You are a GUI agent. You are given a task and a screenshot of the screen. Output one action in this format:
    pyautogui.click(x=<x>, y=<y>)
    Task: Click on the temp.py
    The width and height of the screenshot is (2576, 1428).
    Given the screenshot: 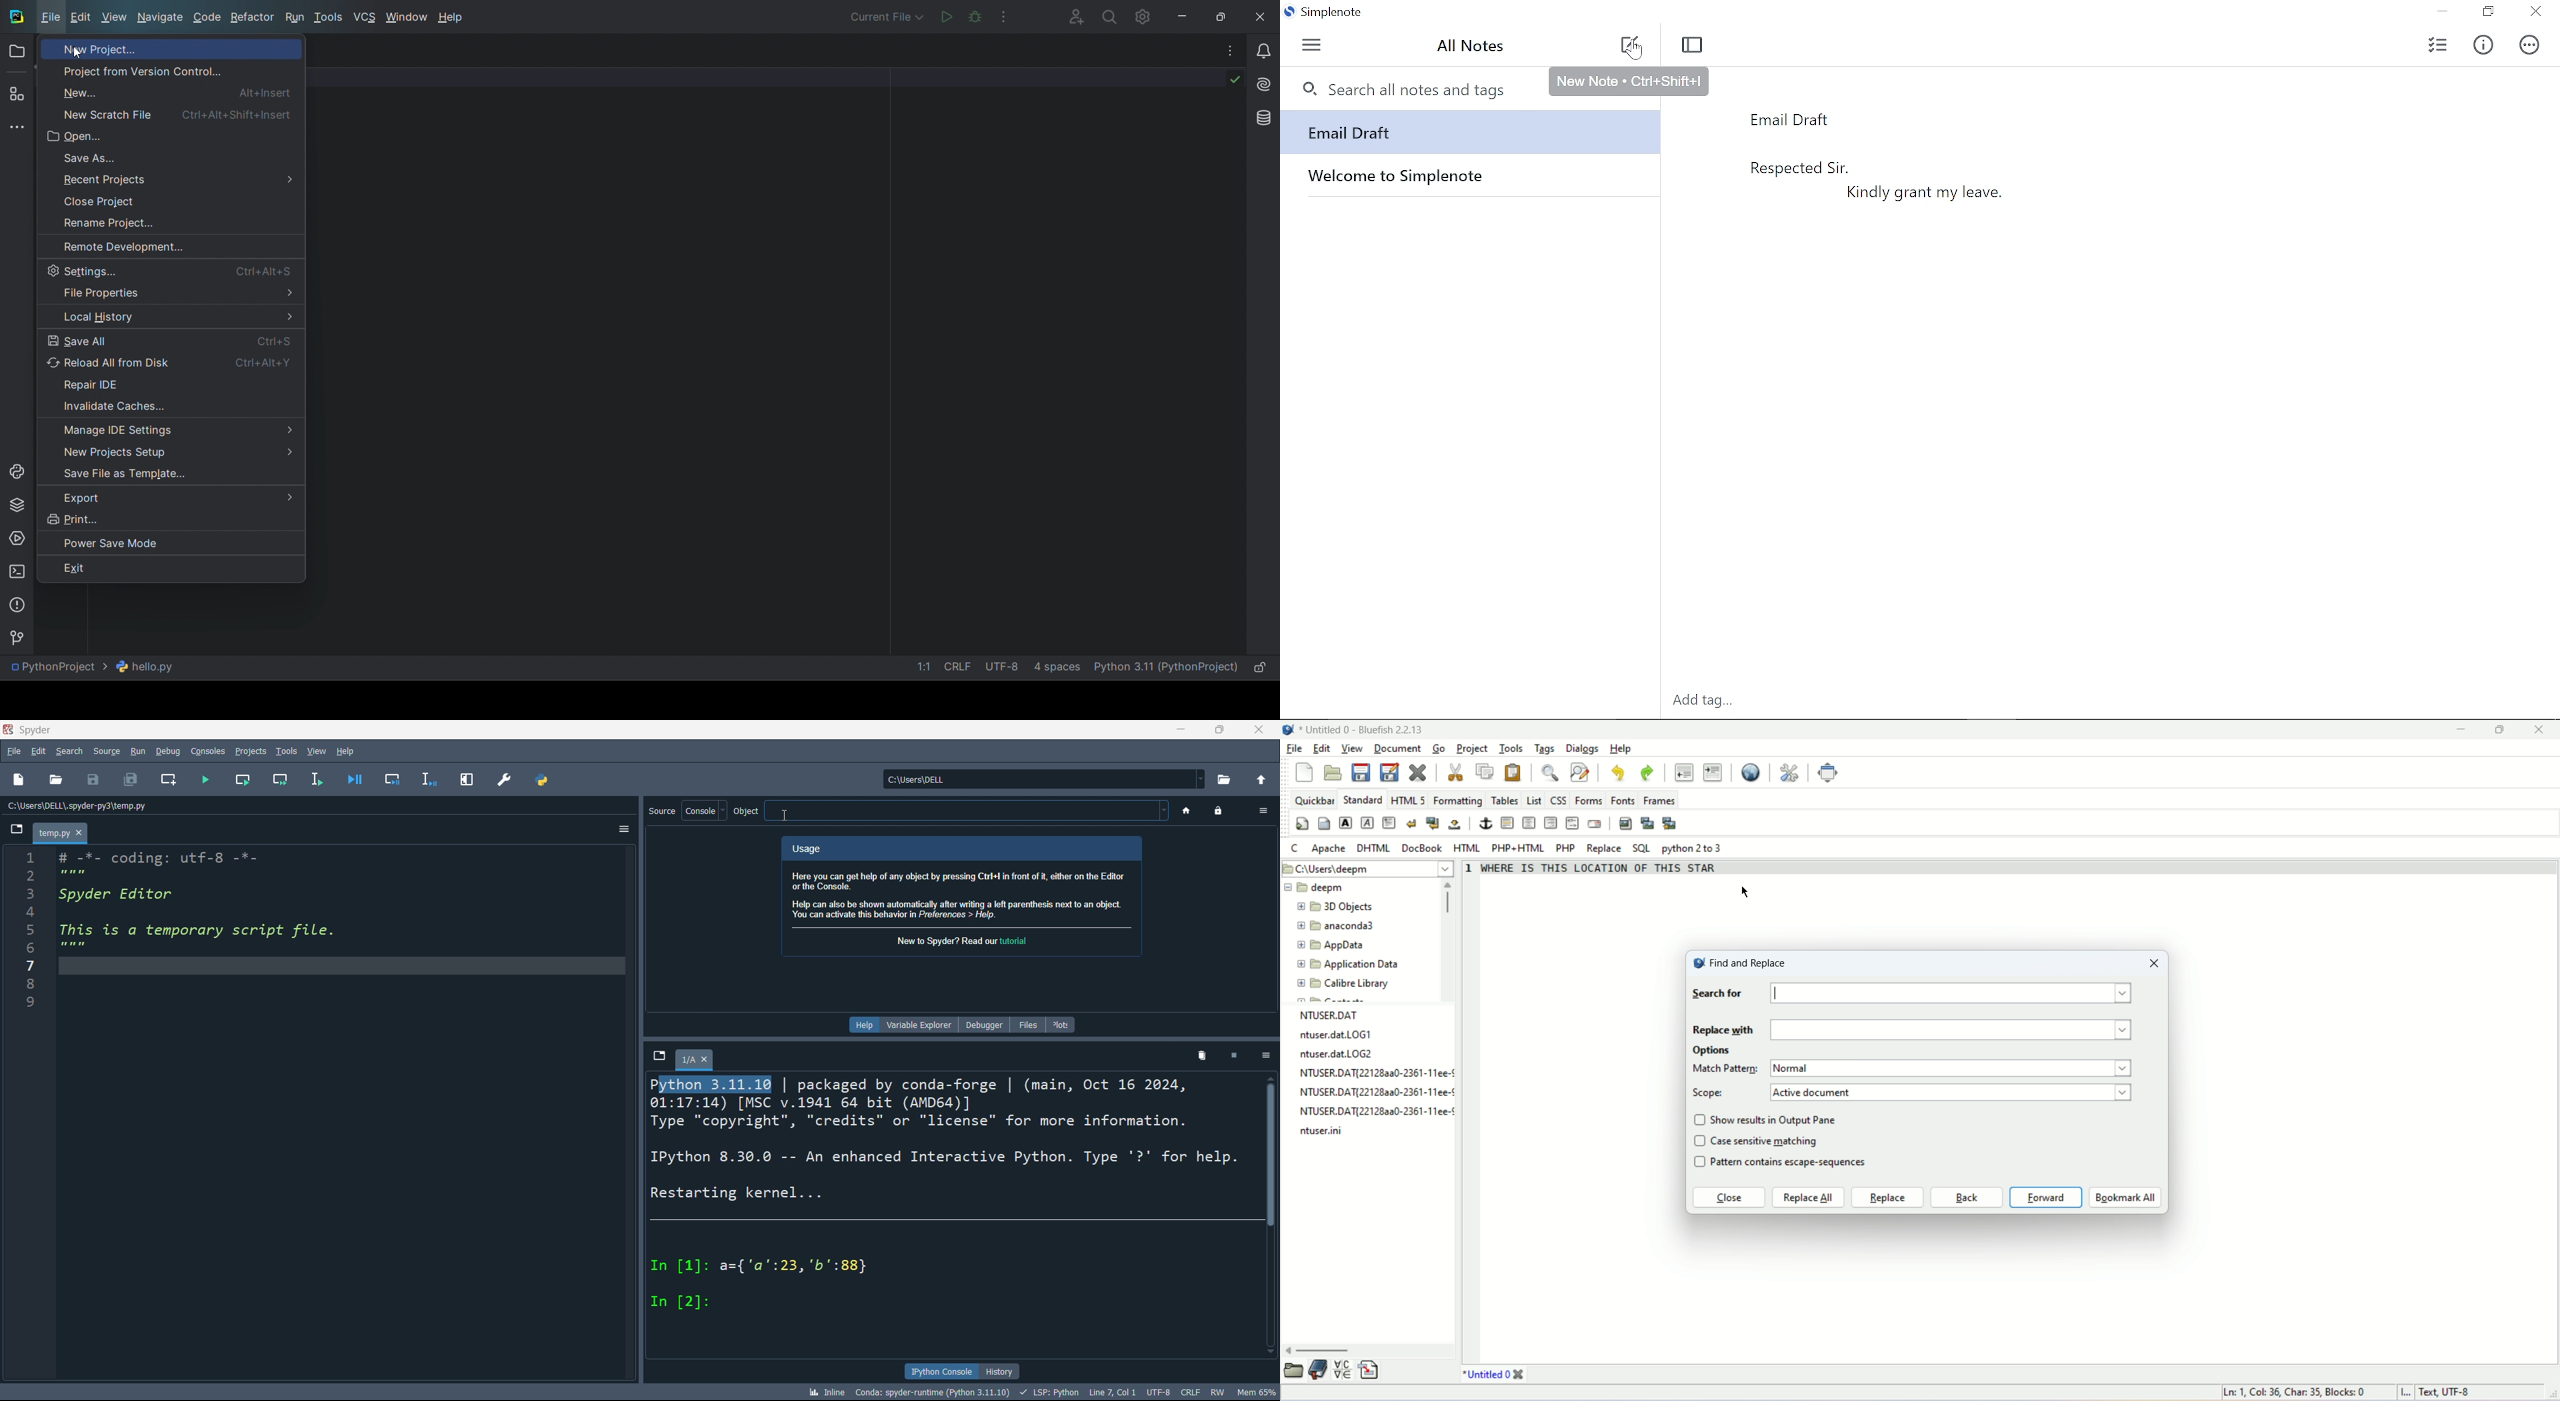 What is the action you would take?
    pyautogui.click(x=60, y=830)
    